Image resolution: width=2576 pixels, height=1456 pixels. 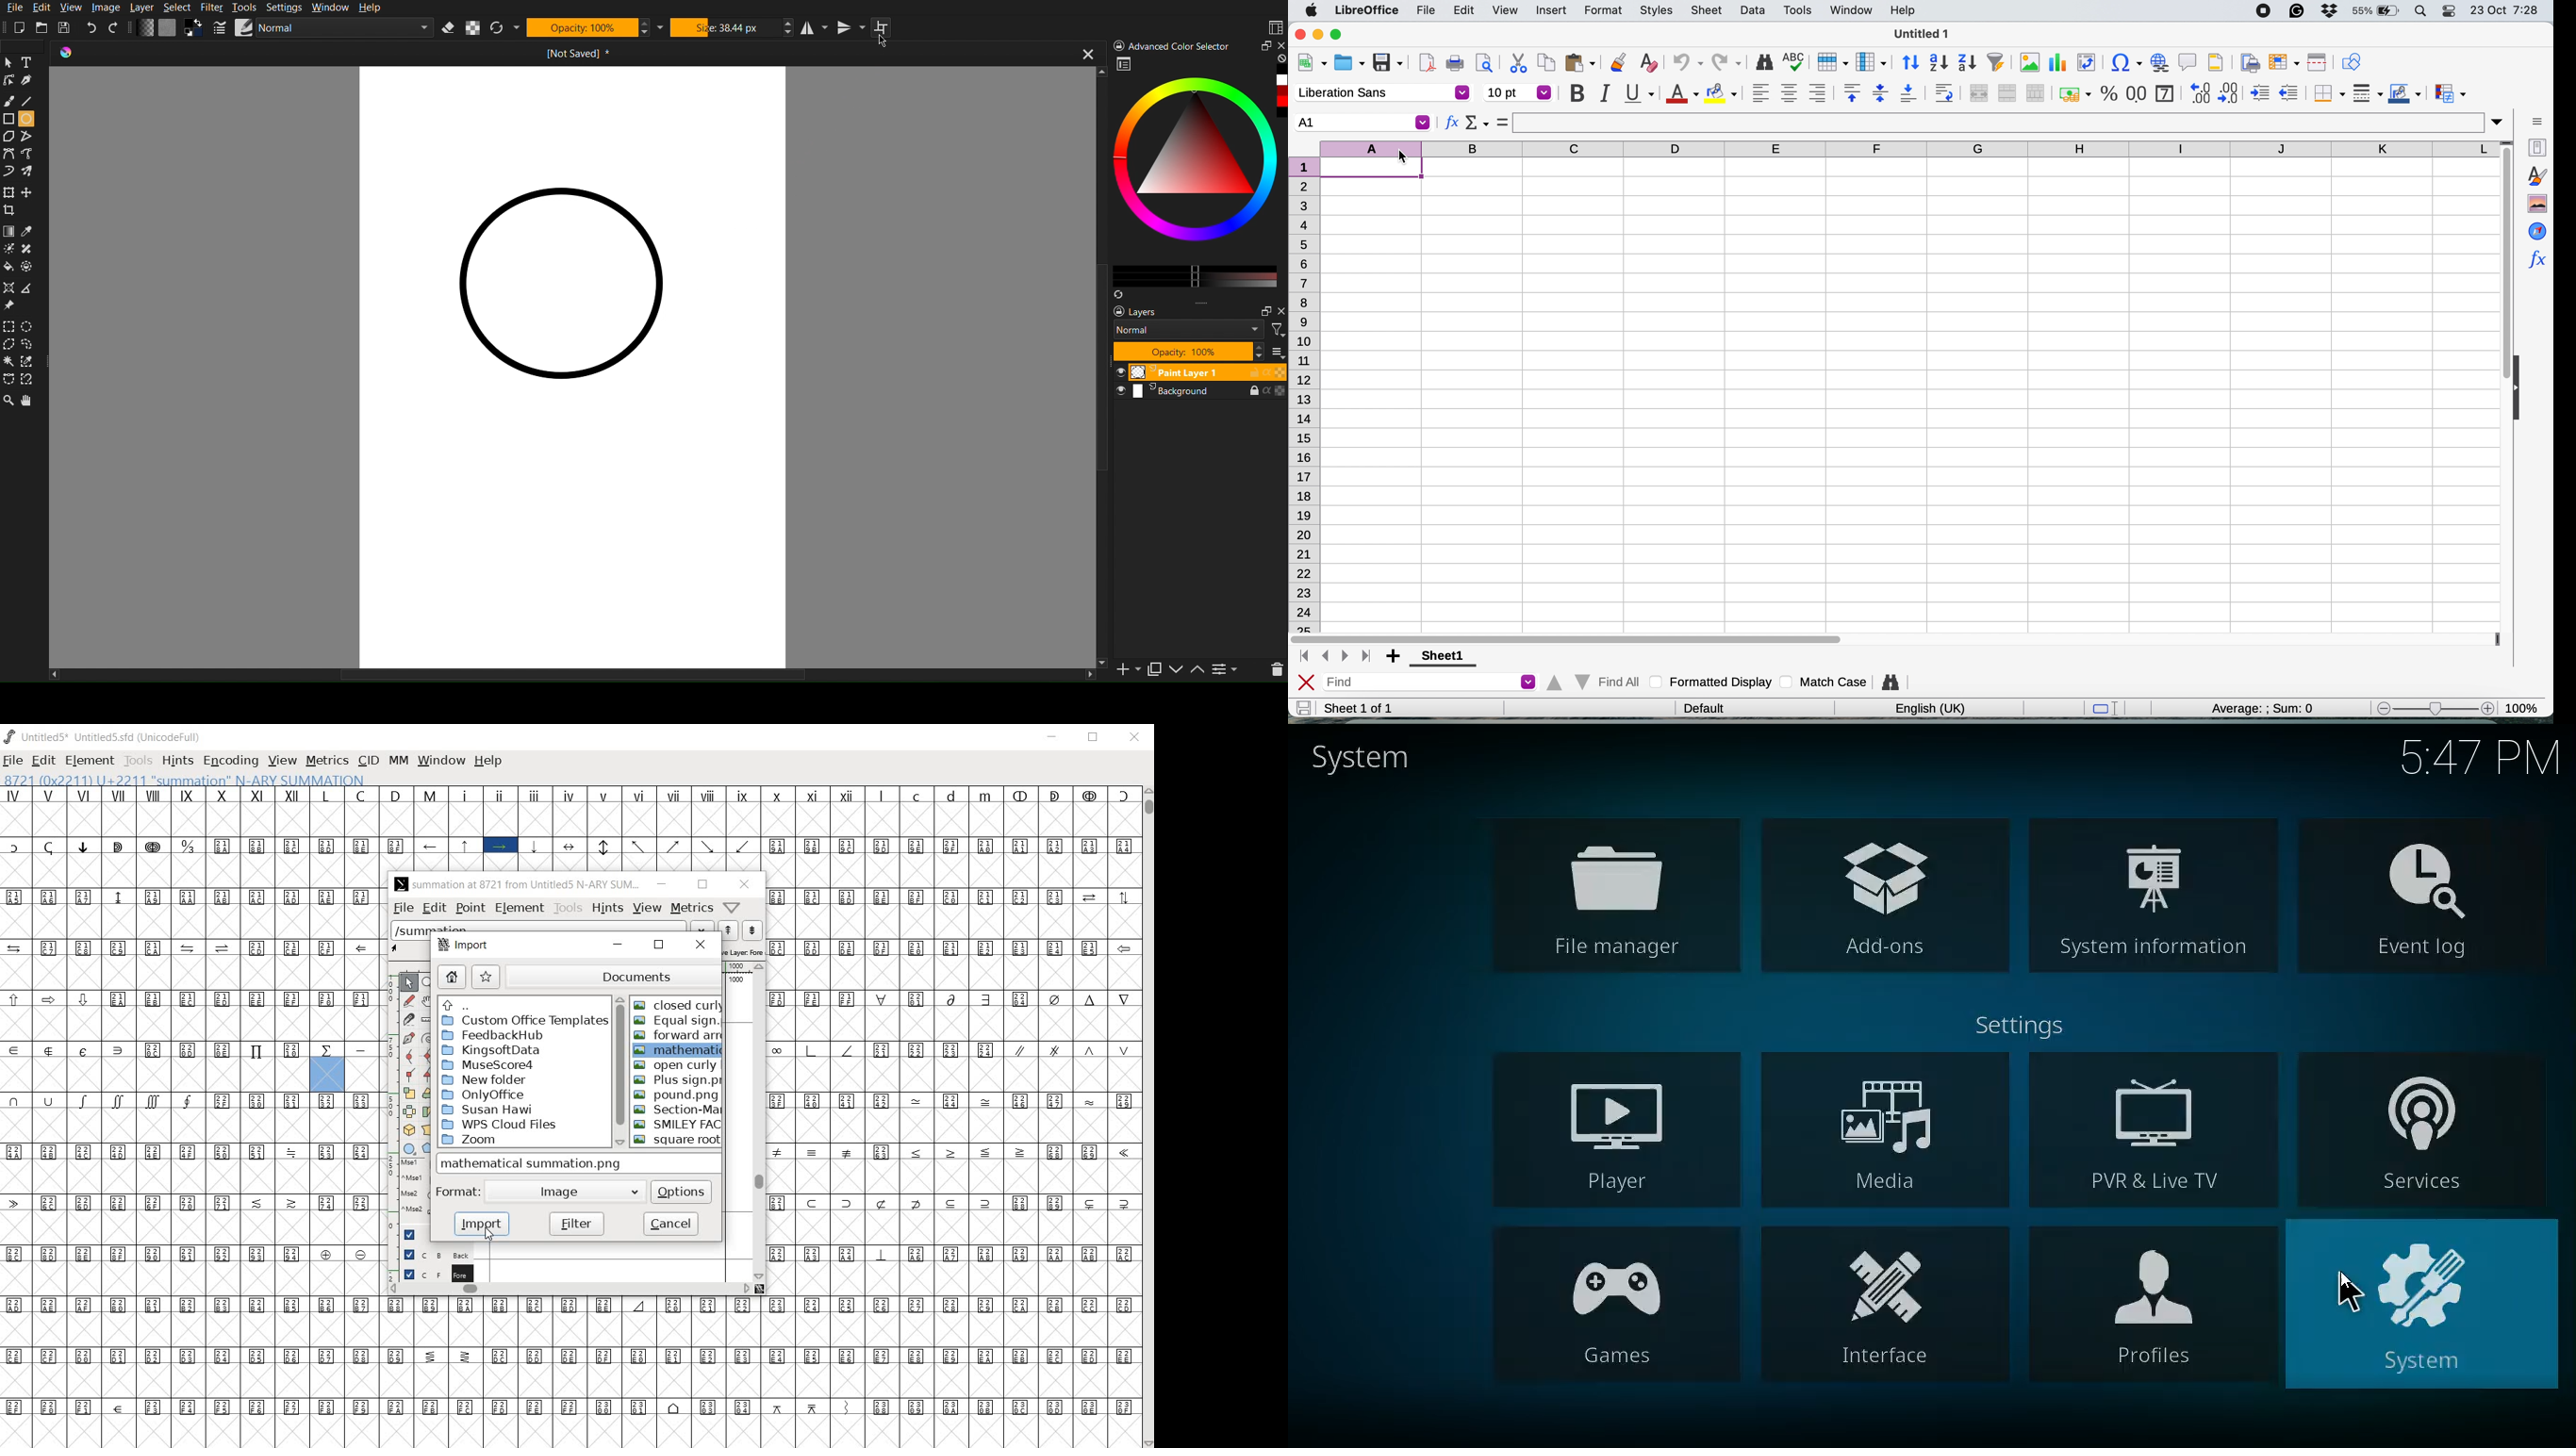 I want to click on pvr & live tv, so click(x=2152, y=1129).